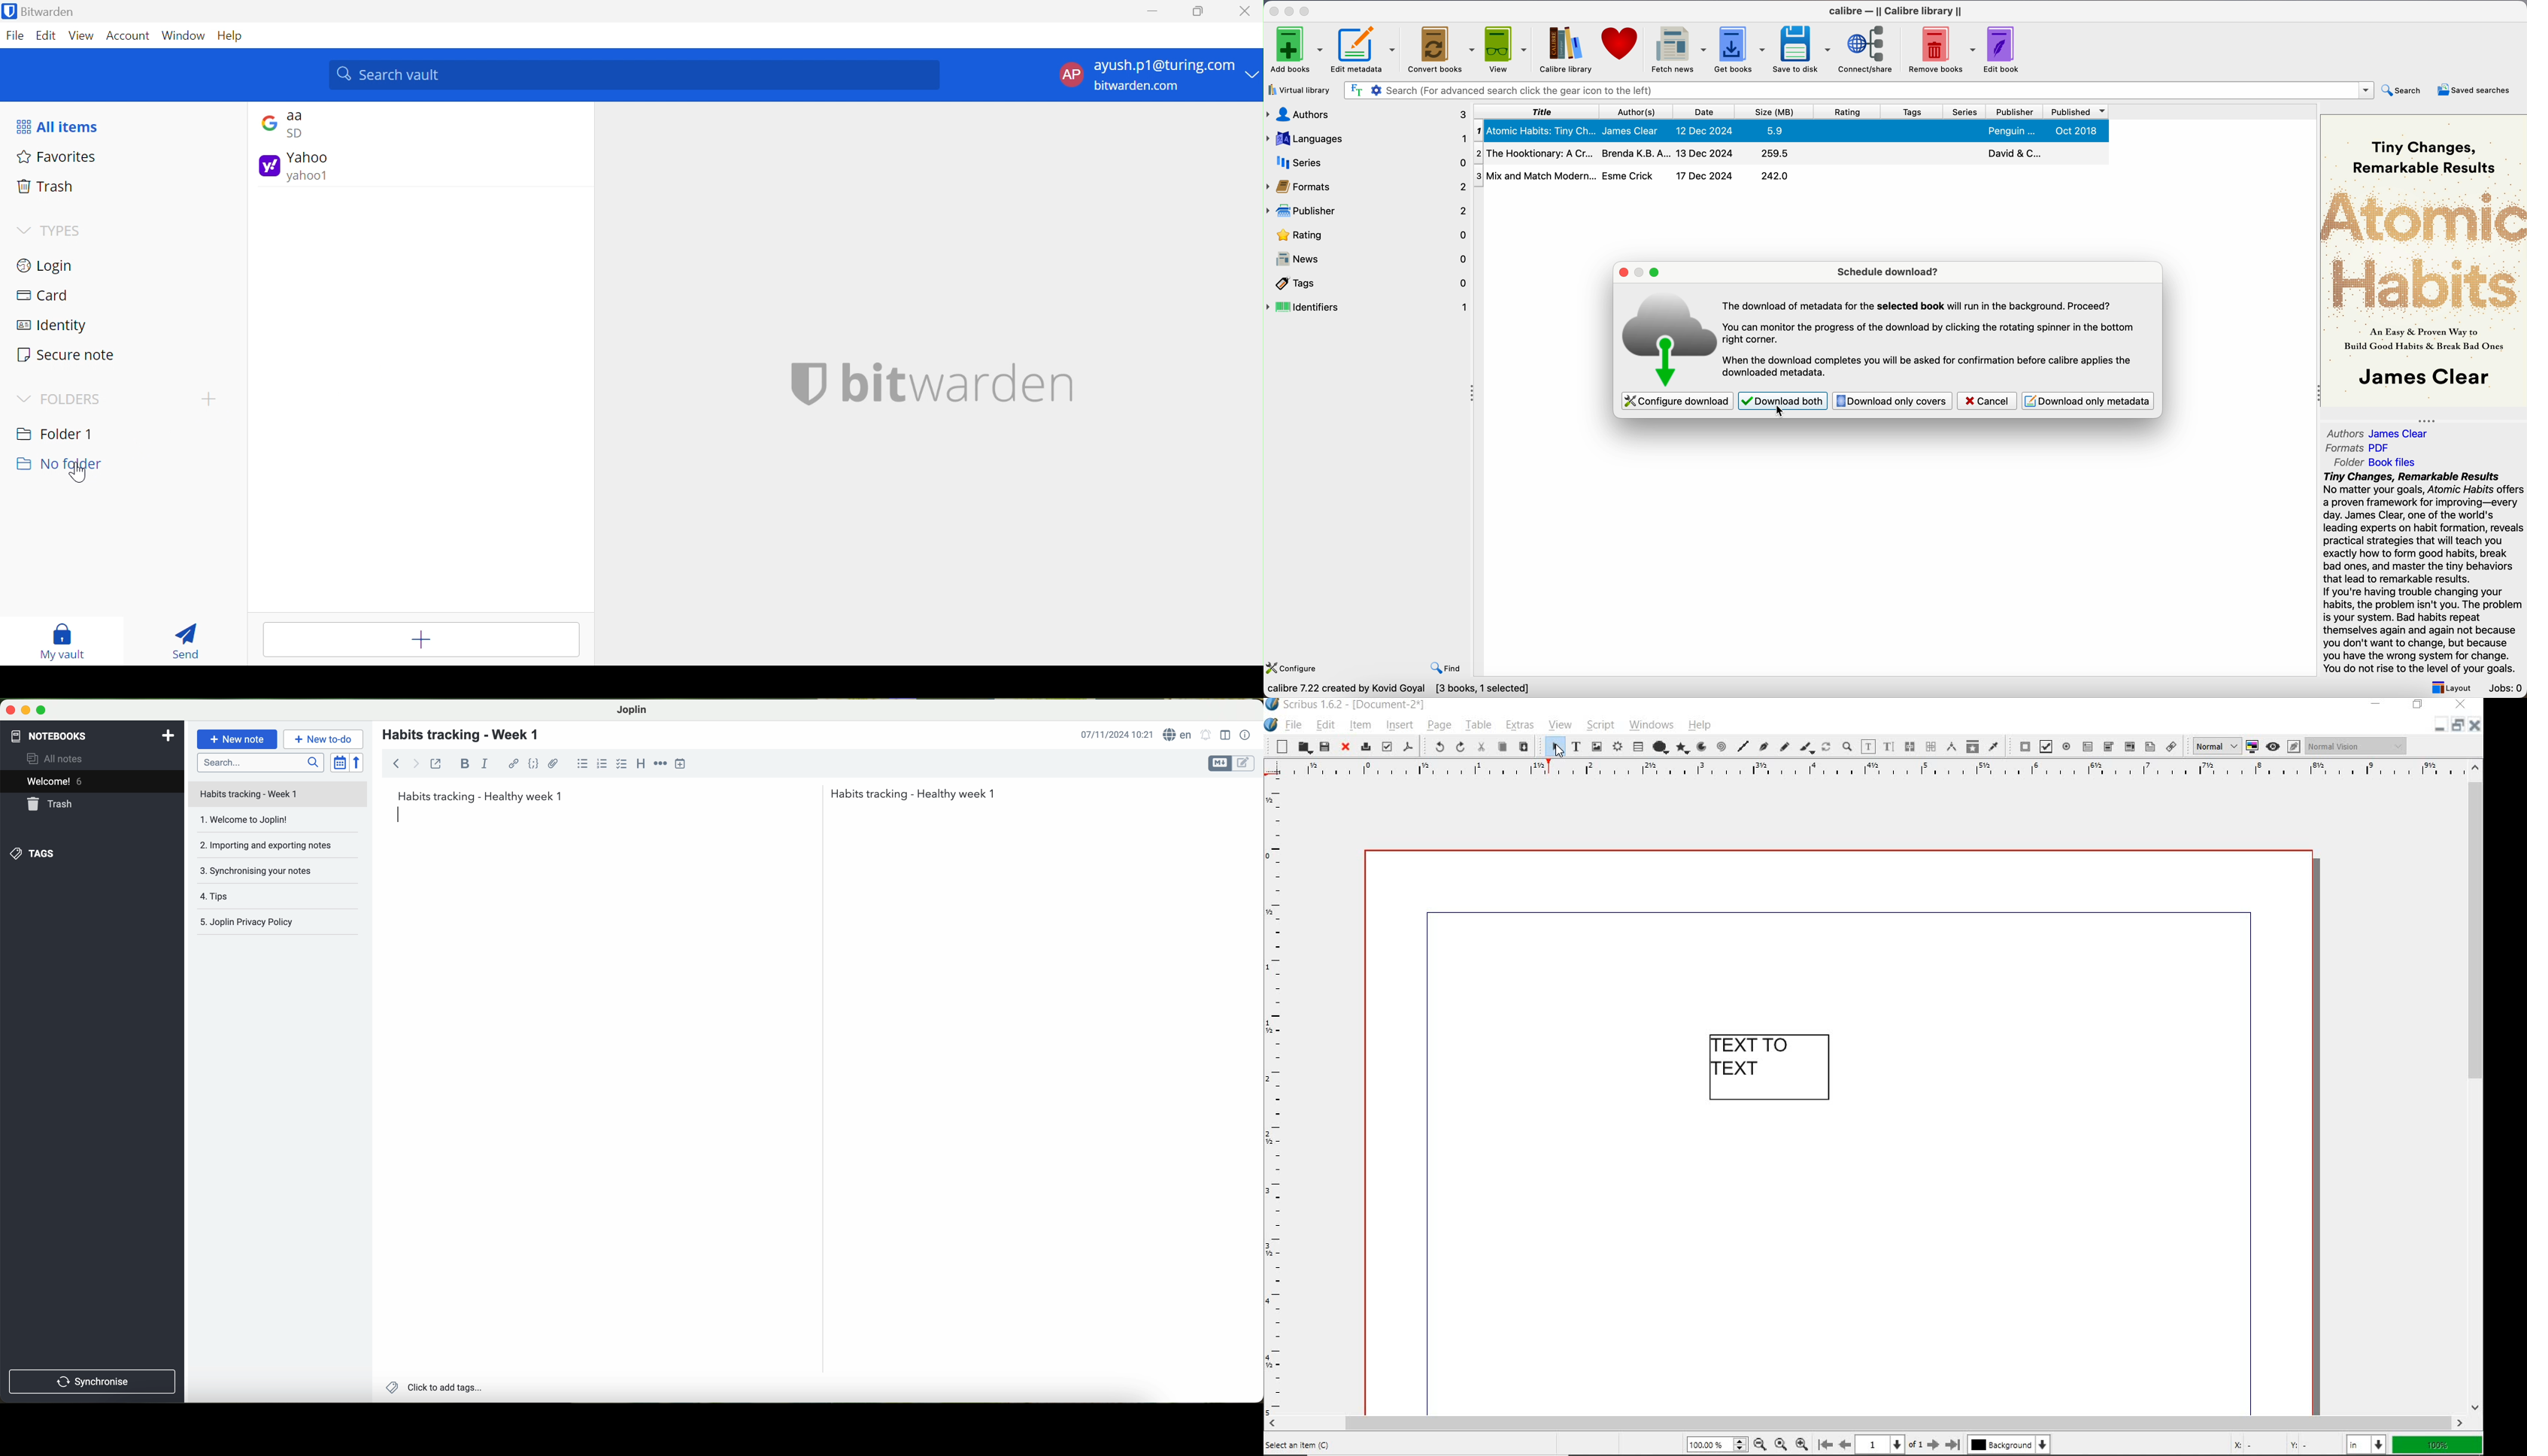 The width and height of the screenshot is (2548, 1456). I want to click on Identity, so click(52, 327).